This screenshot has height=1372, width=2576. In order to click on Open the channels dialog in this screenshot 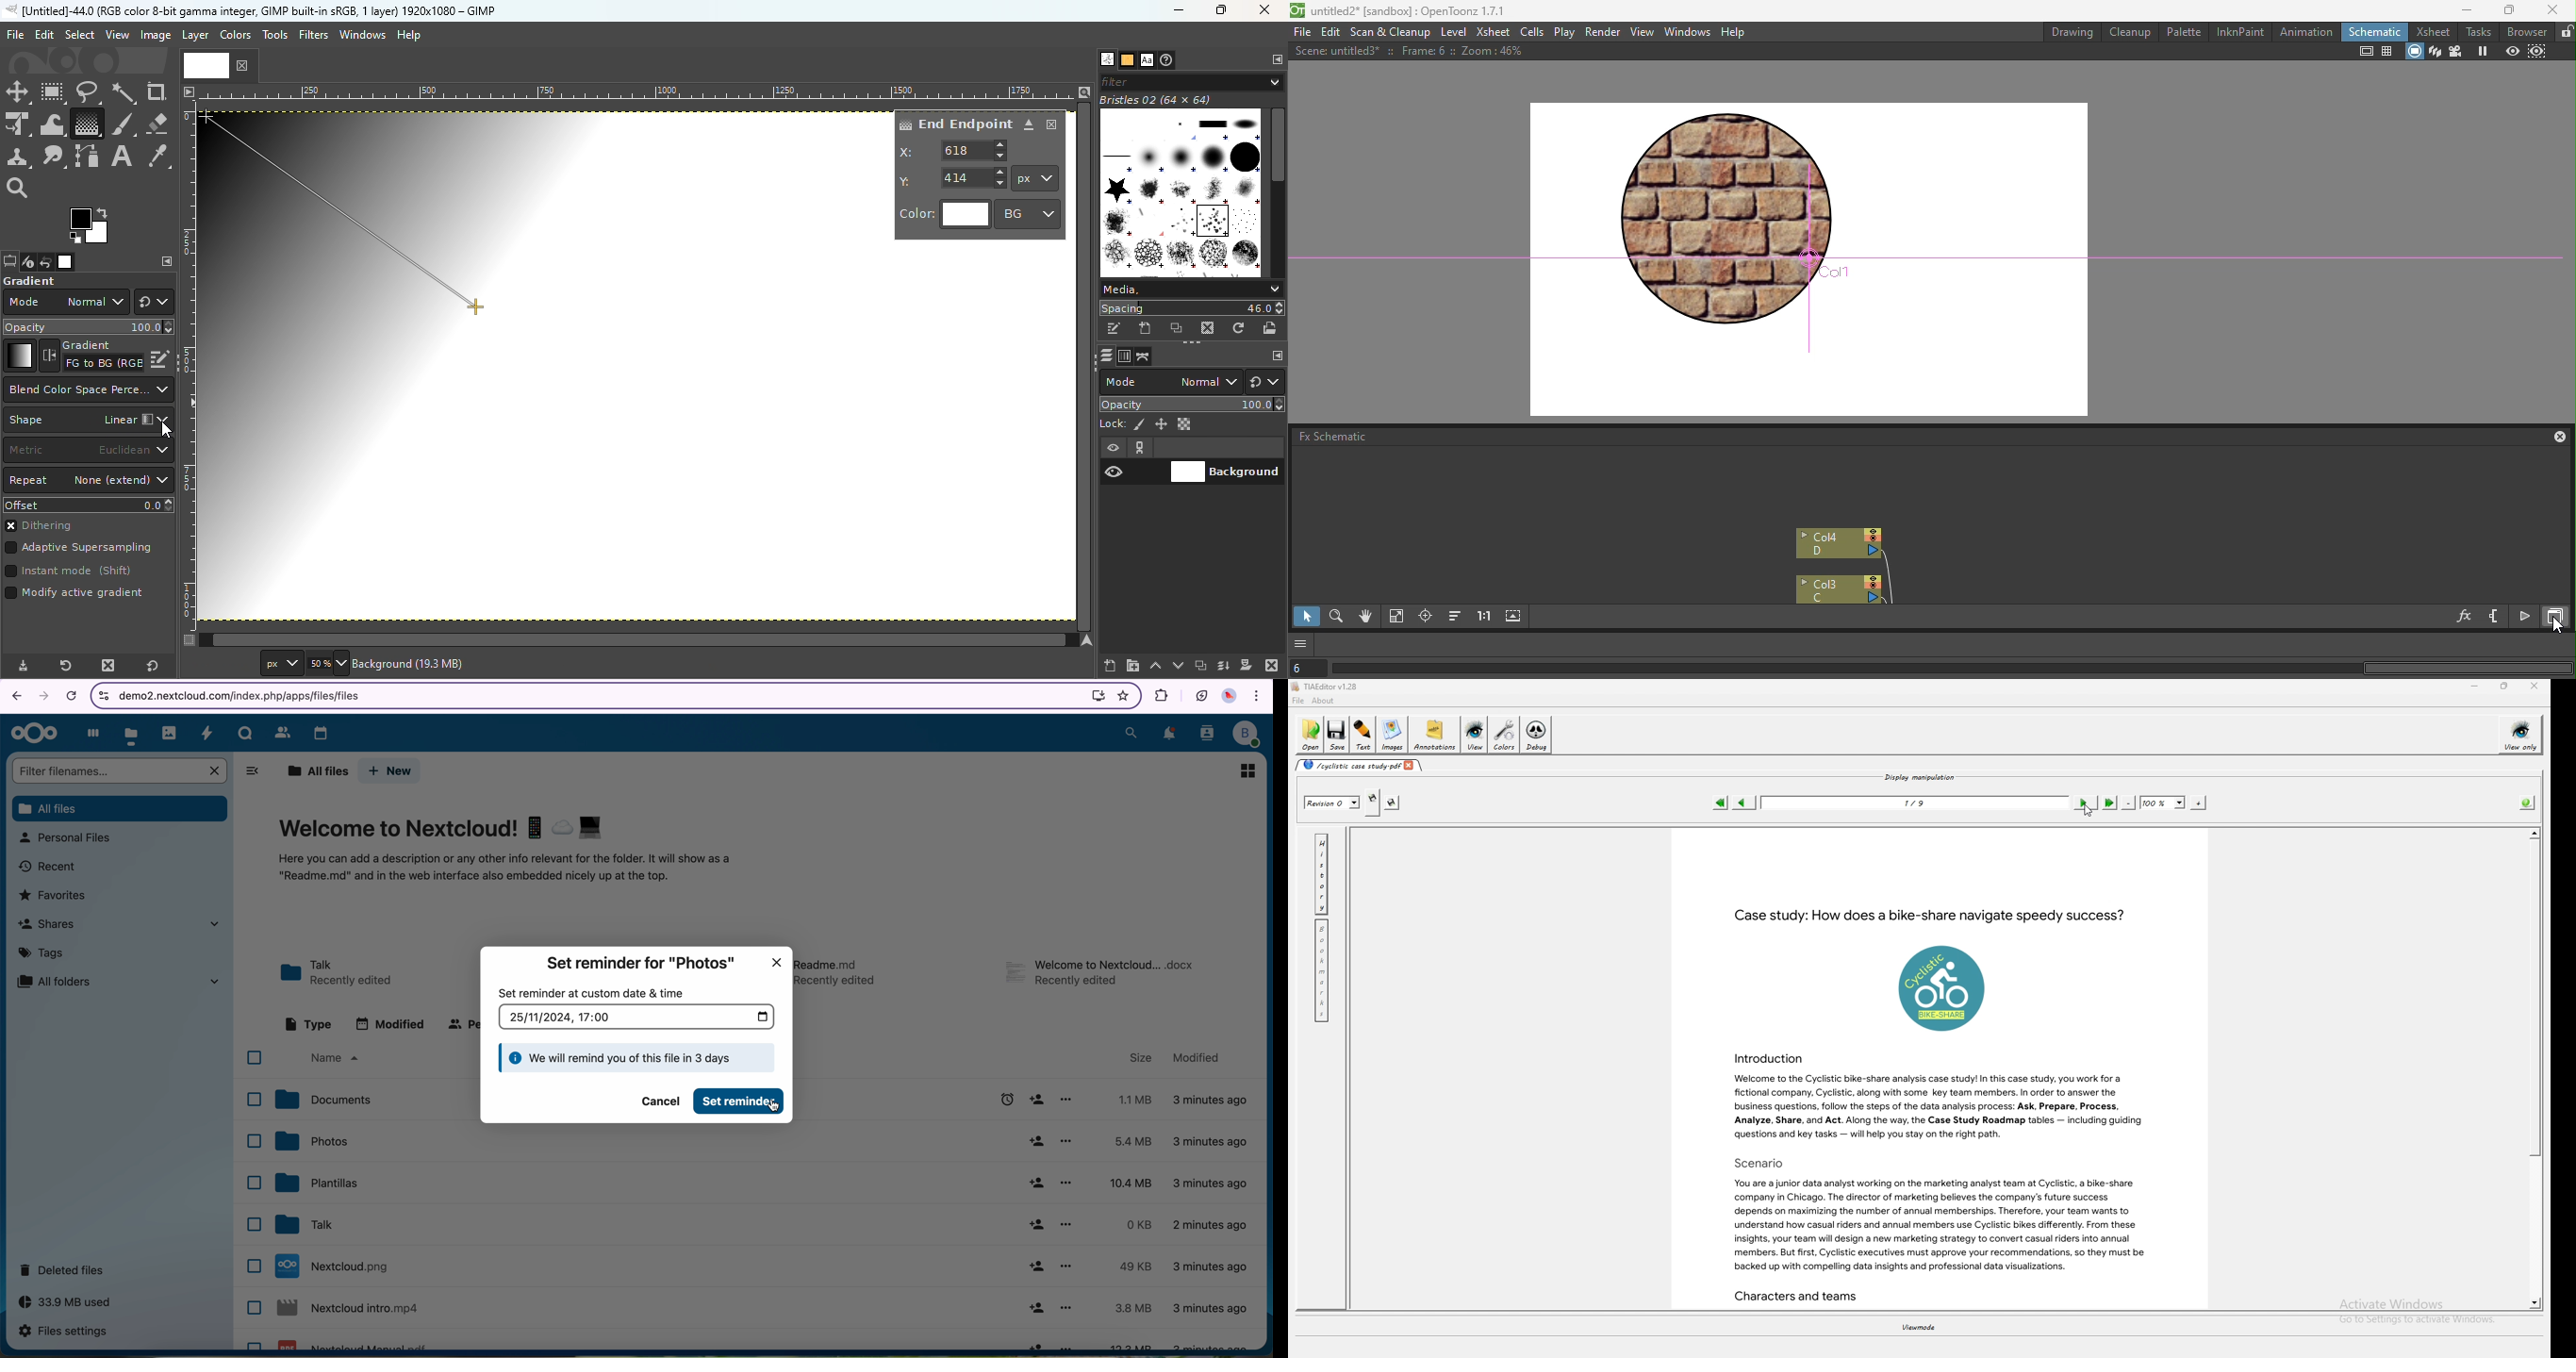, I will do `click(1123, 355)`.